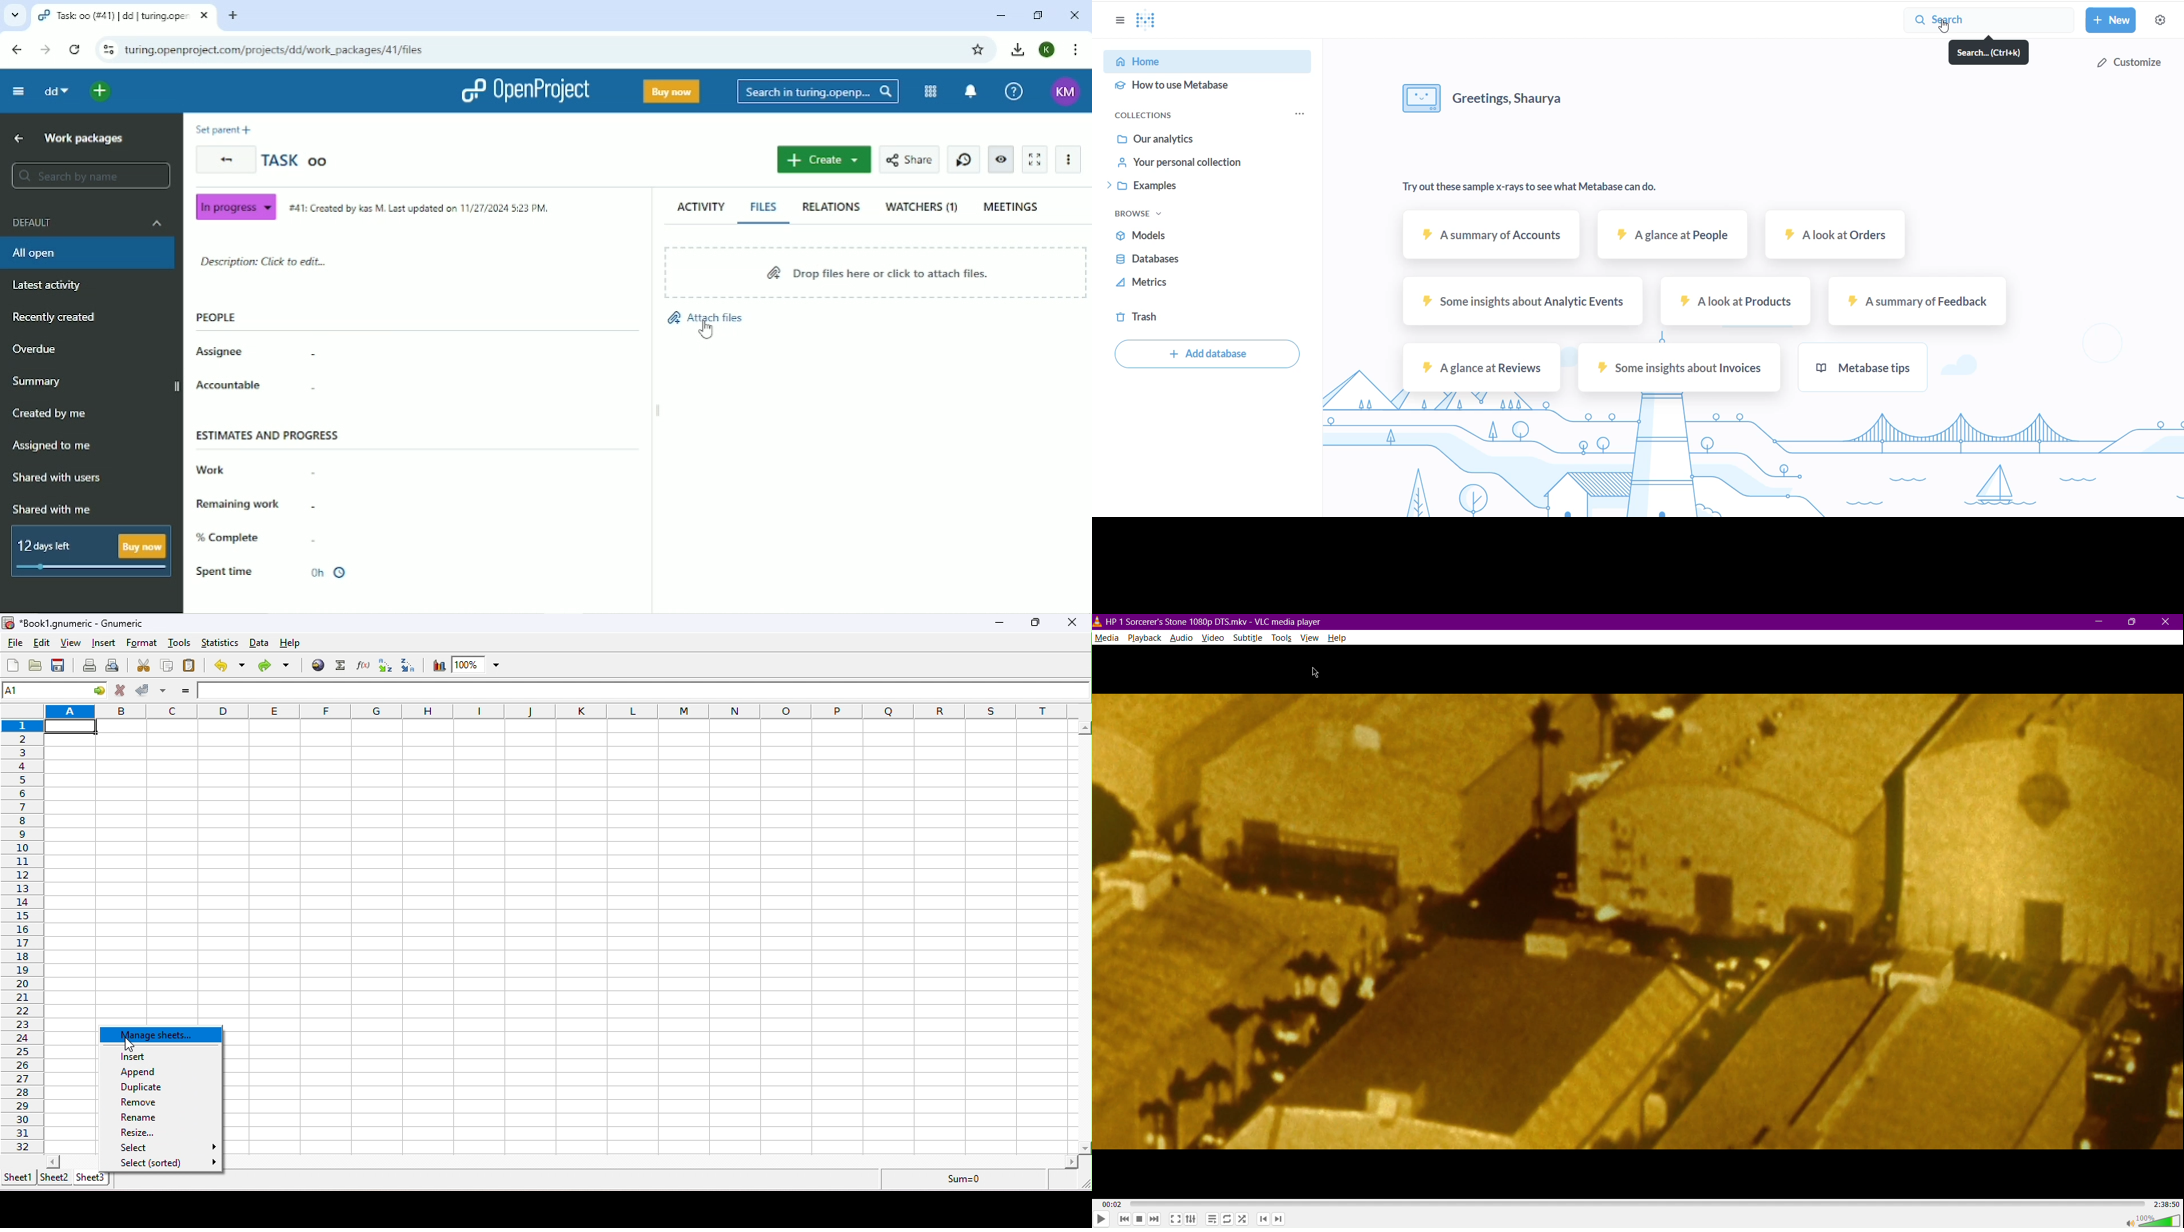  What do you see at coordinates (1208, 623) in the screenshot?
I see `HP | Sorcerer's Stone 1080p DTS.mkv - VLC media player` at bounding box center [1208, 623].